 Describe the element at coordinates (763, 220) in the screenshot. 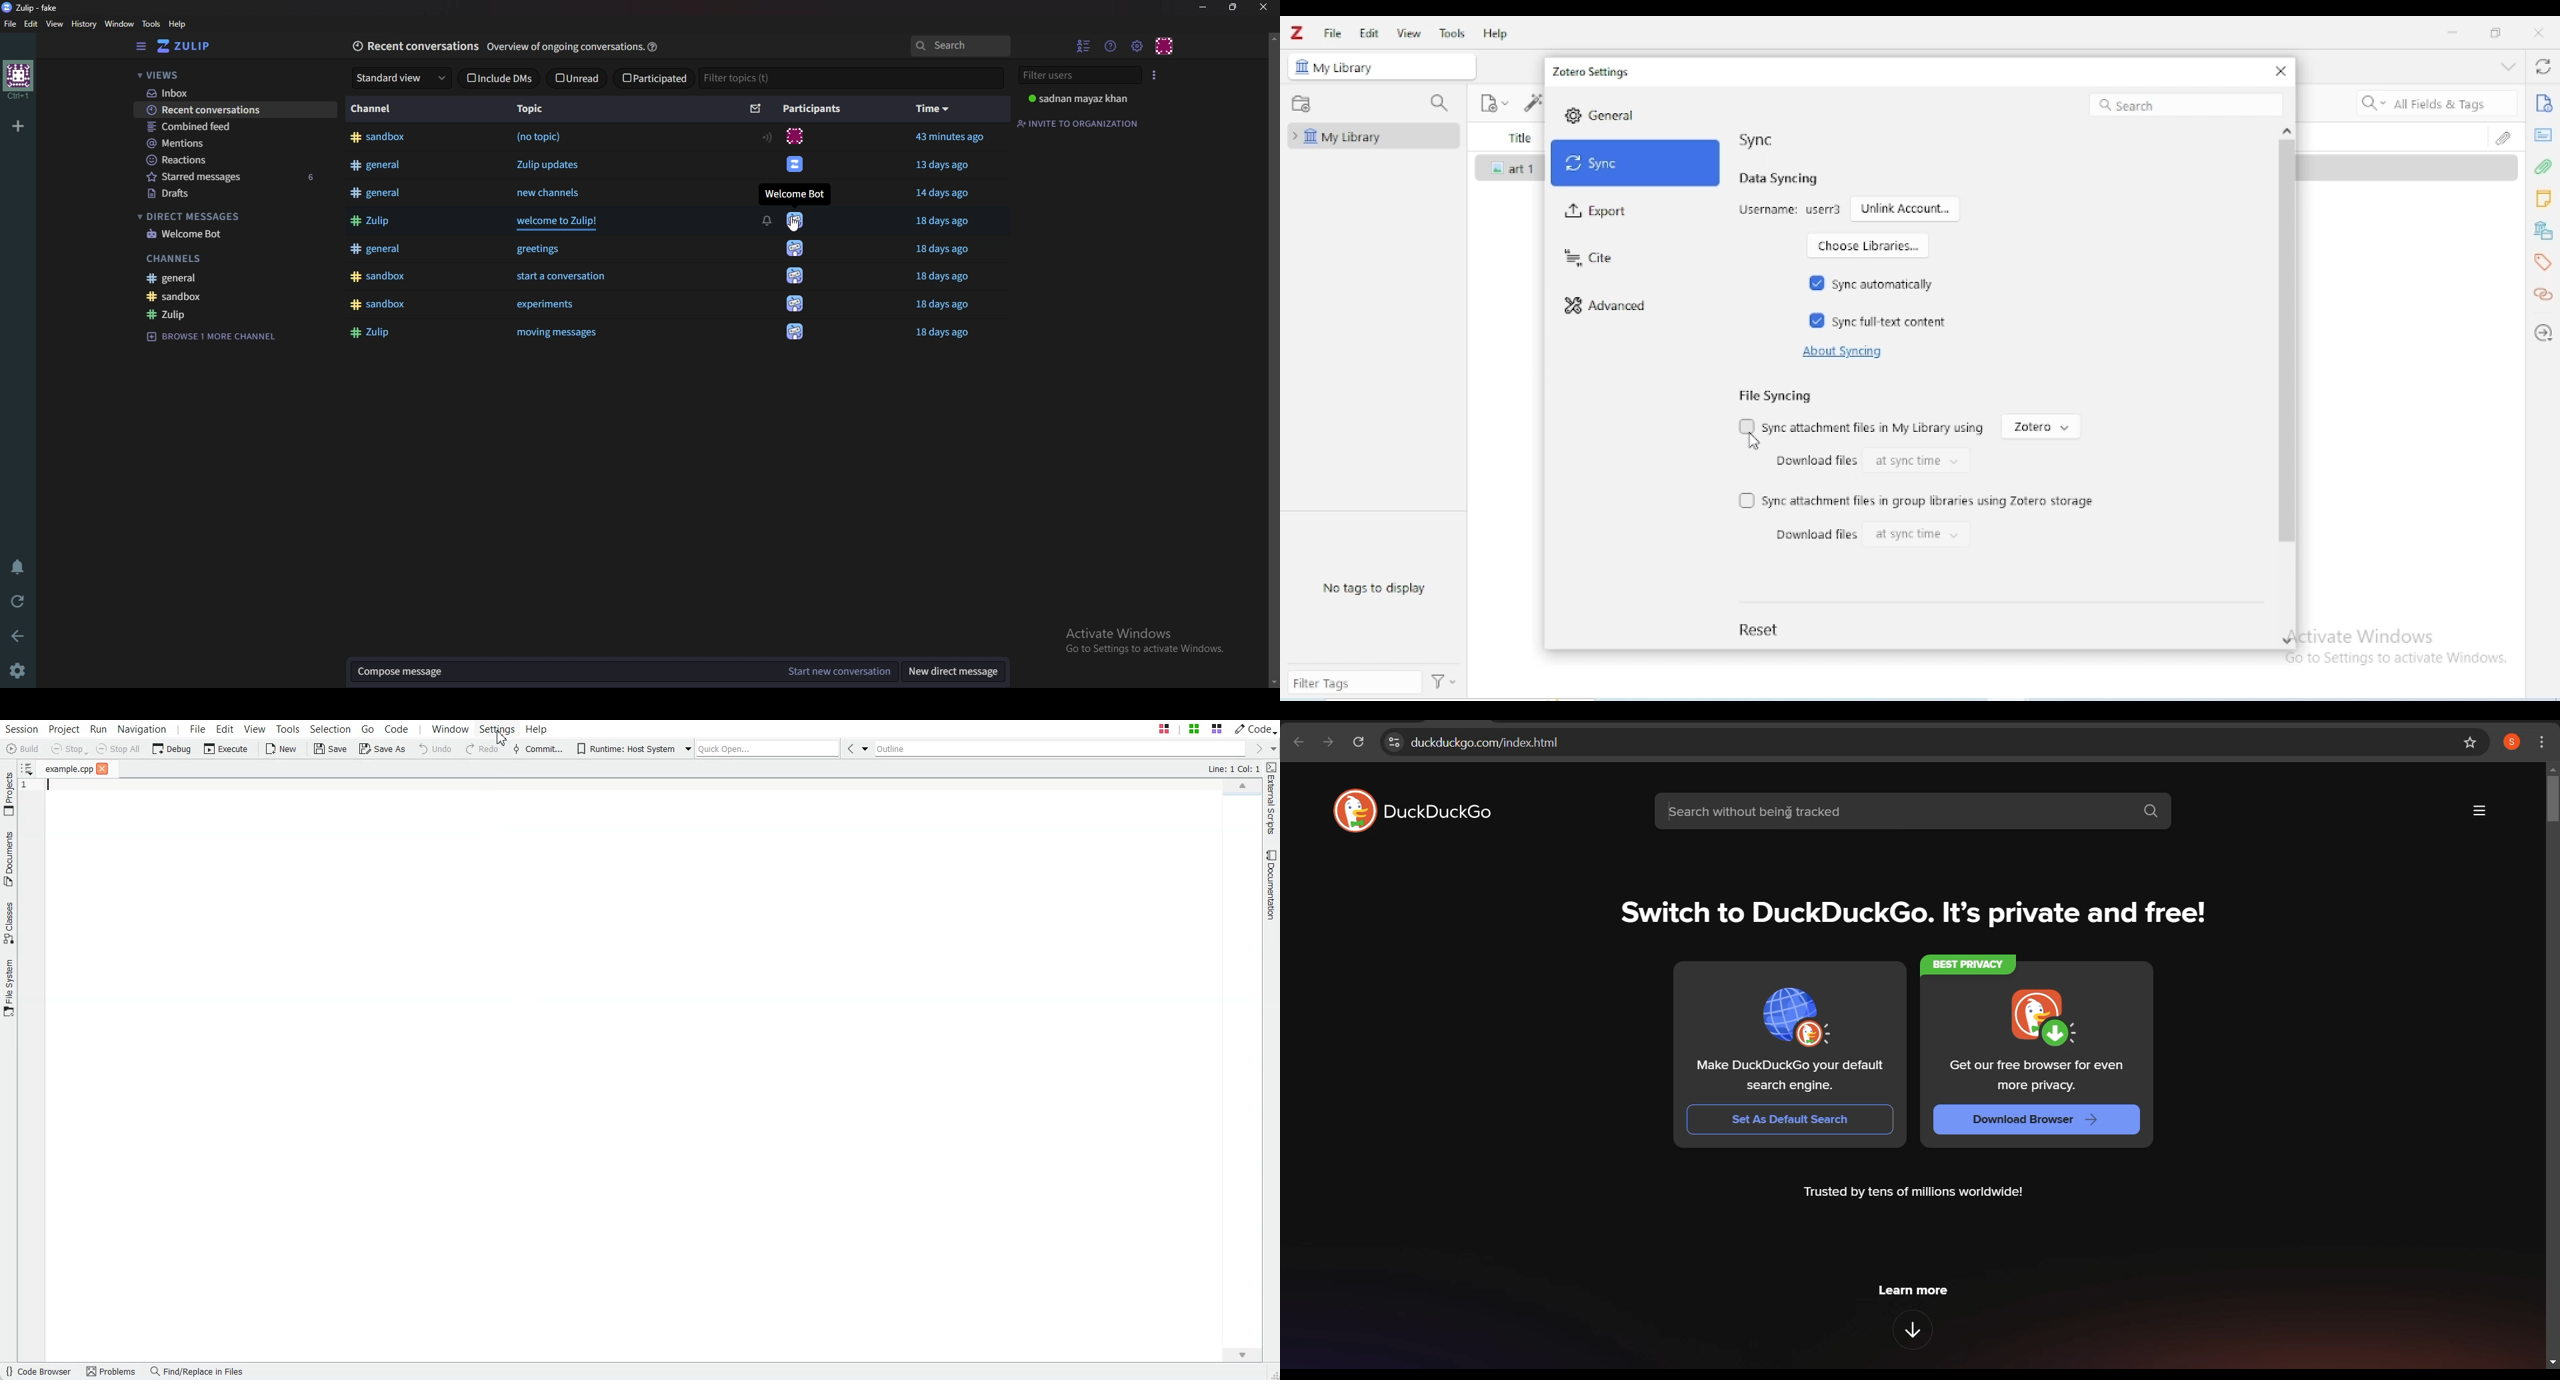

I see `notification` at that location.